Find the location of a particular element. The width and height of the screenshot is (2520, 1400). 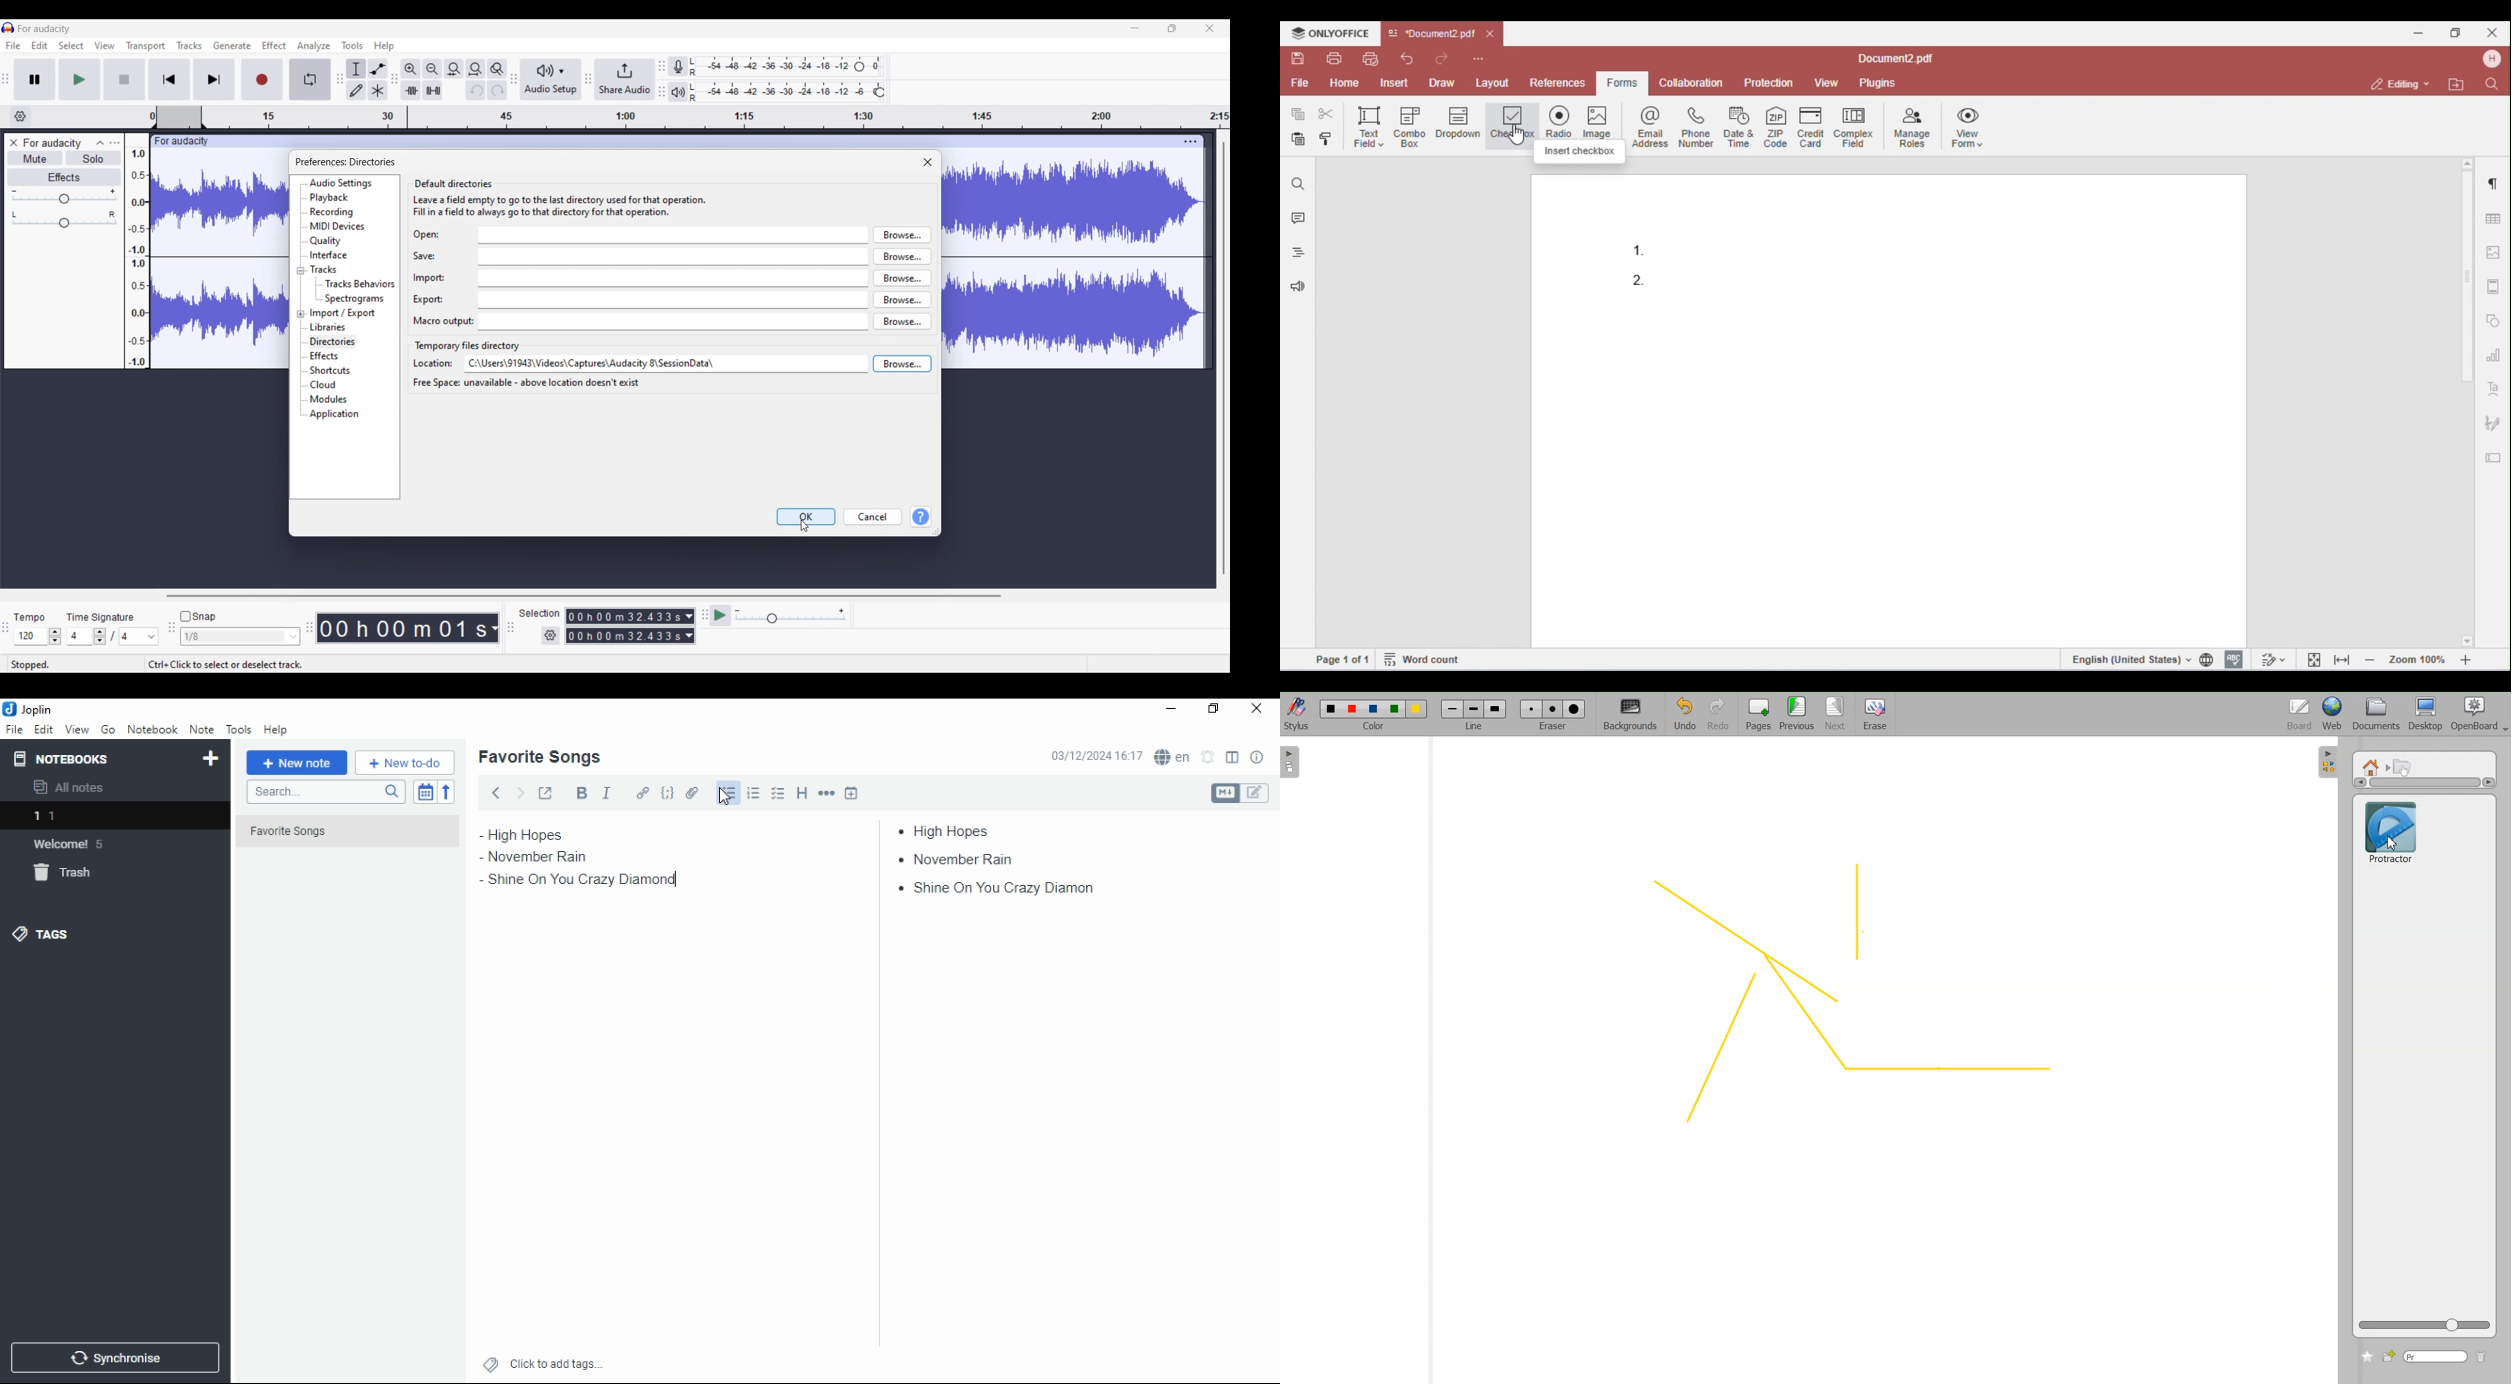

Indicates text box for location is located at coordinates (434, 363).